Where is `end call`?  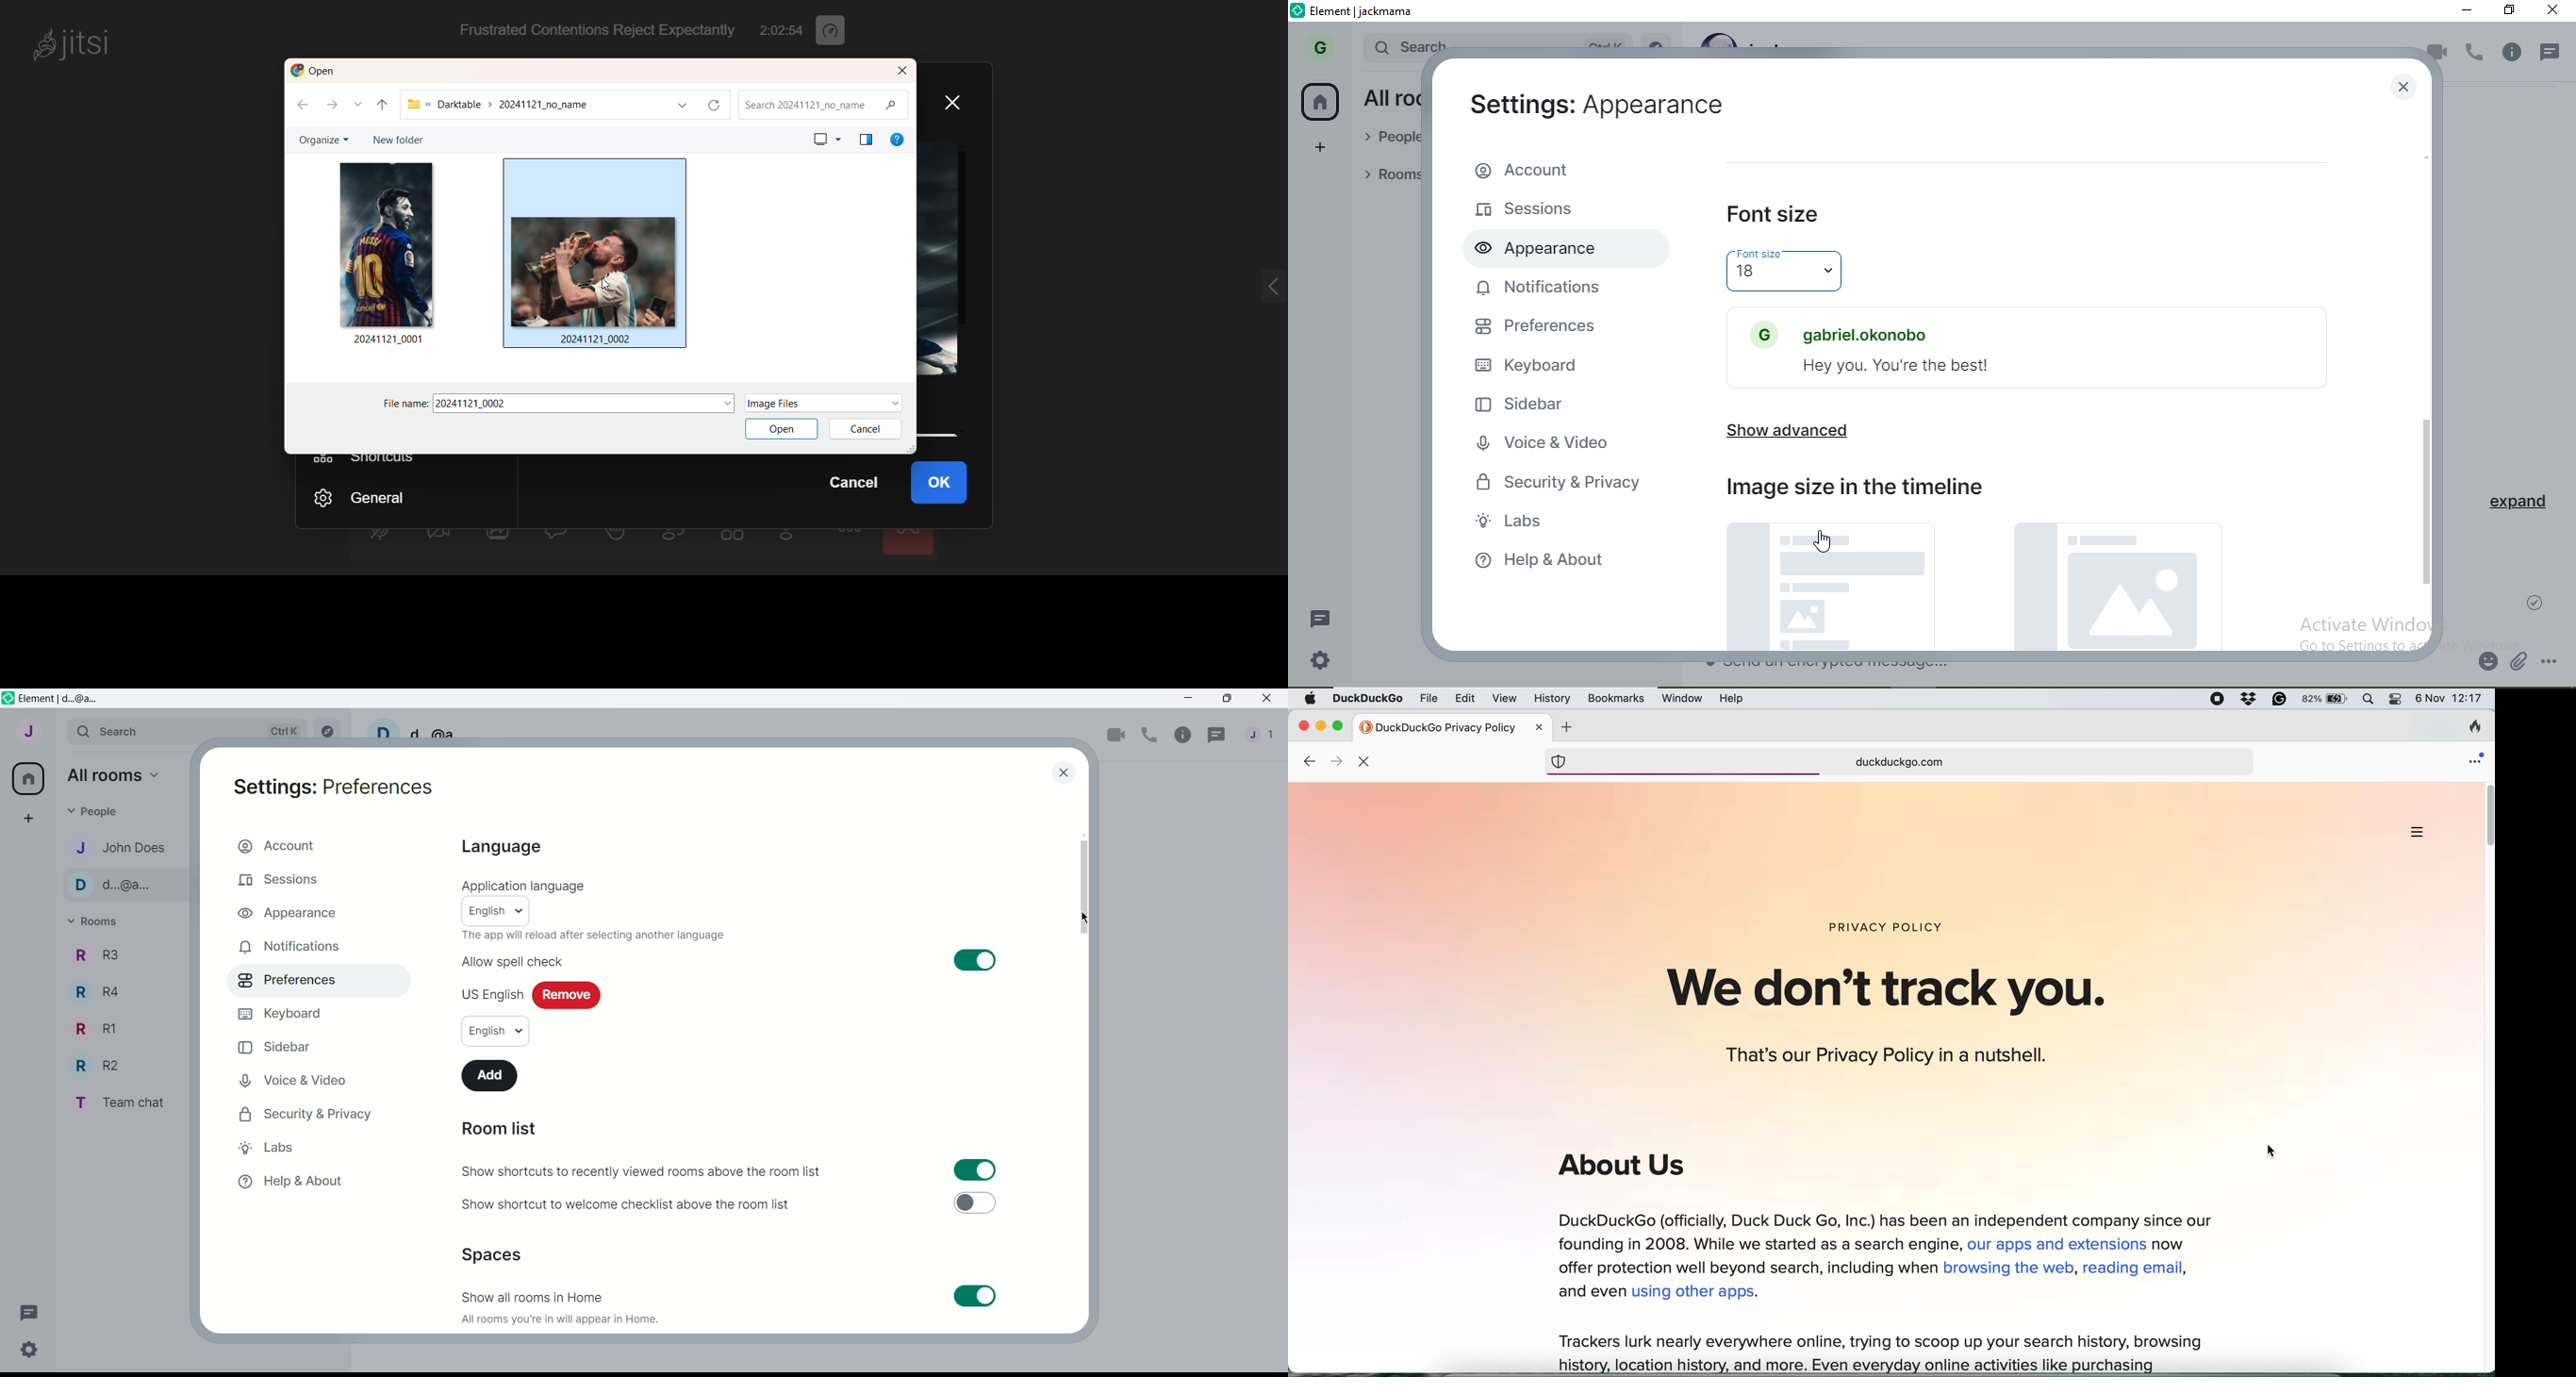 end call is located at coordinates (910, 542).